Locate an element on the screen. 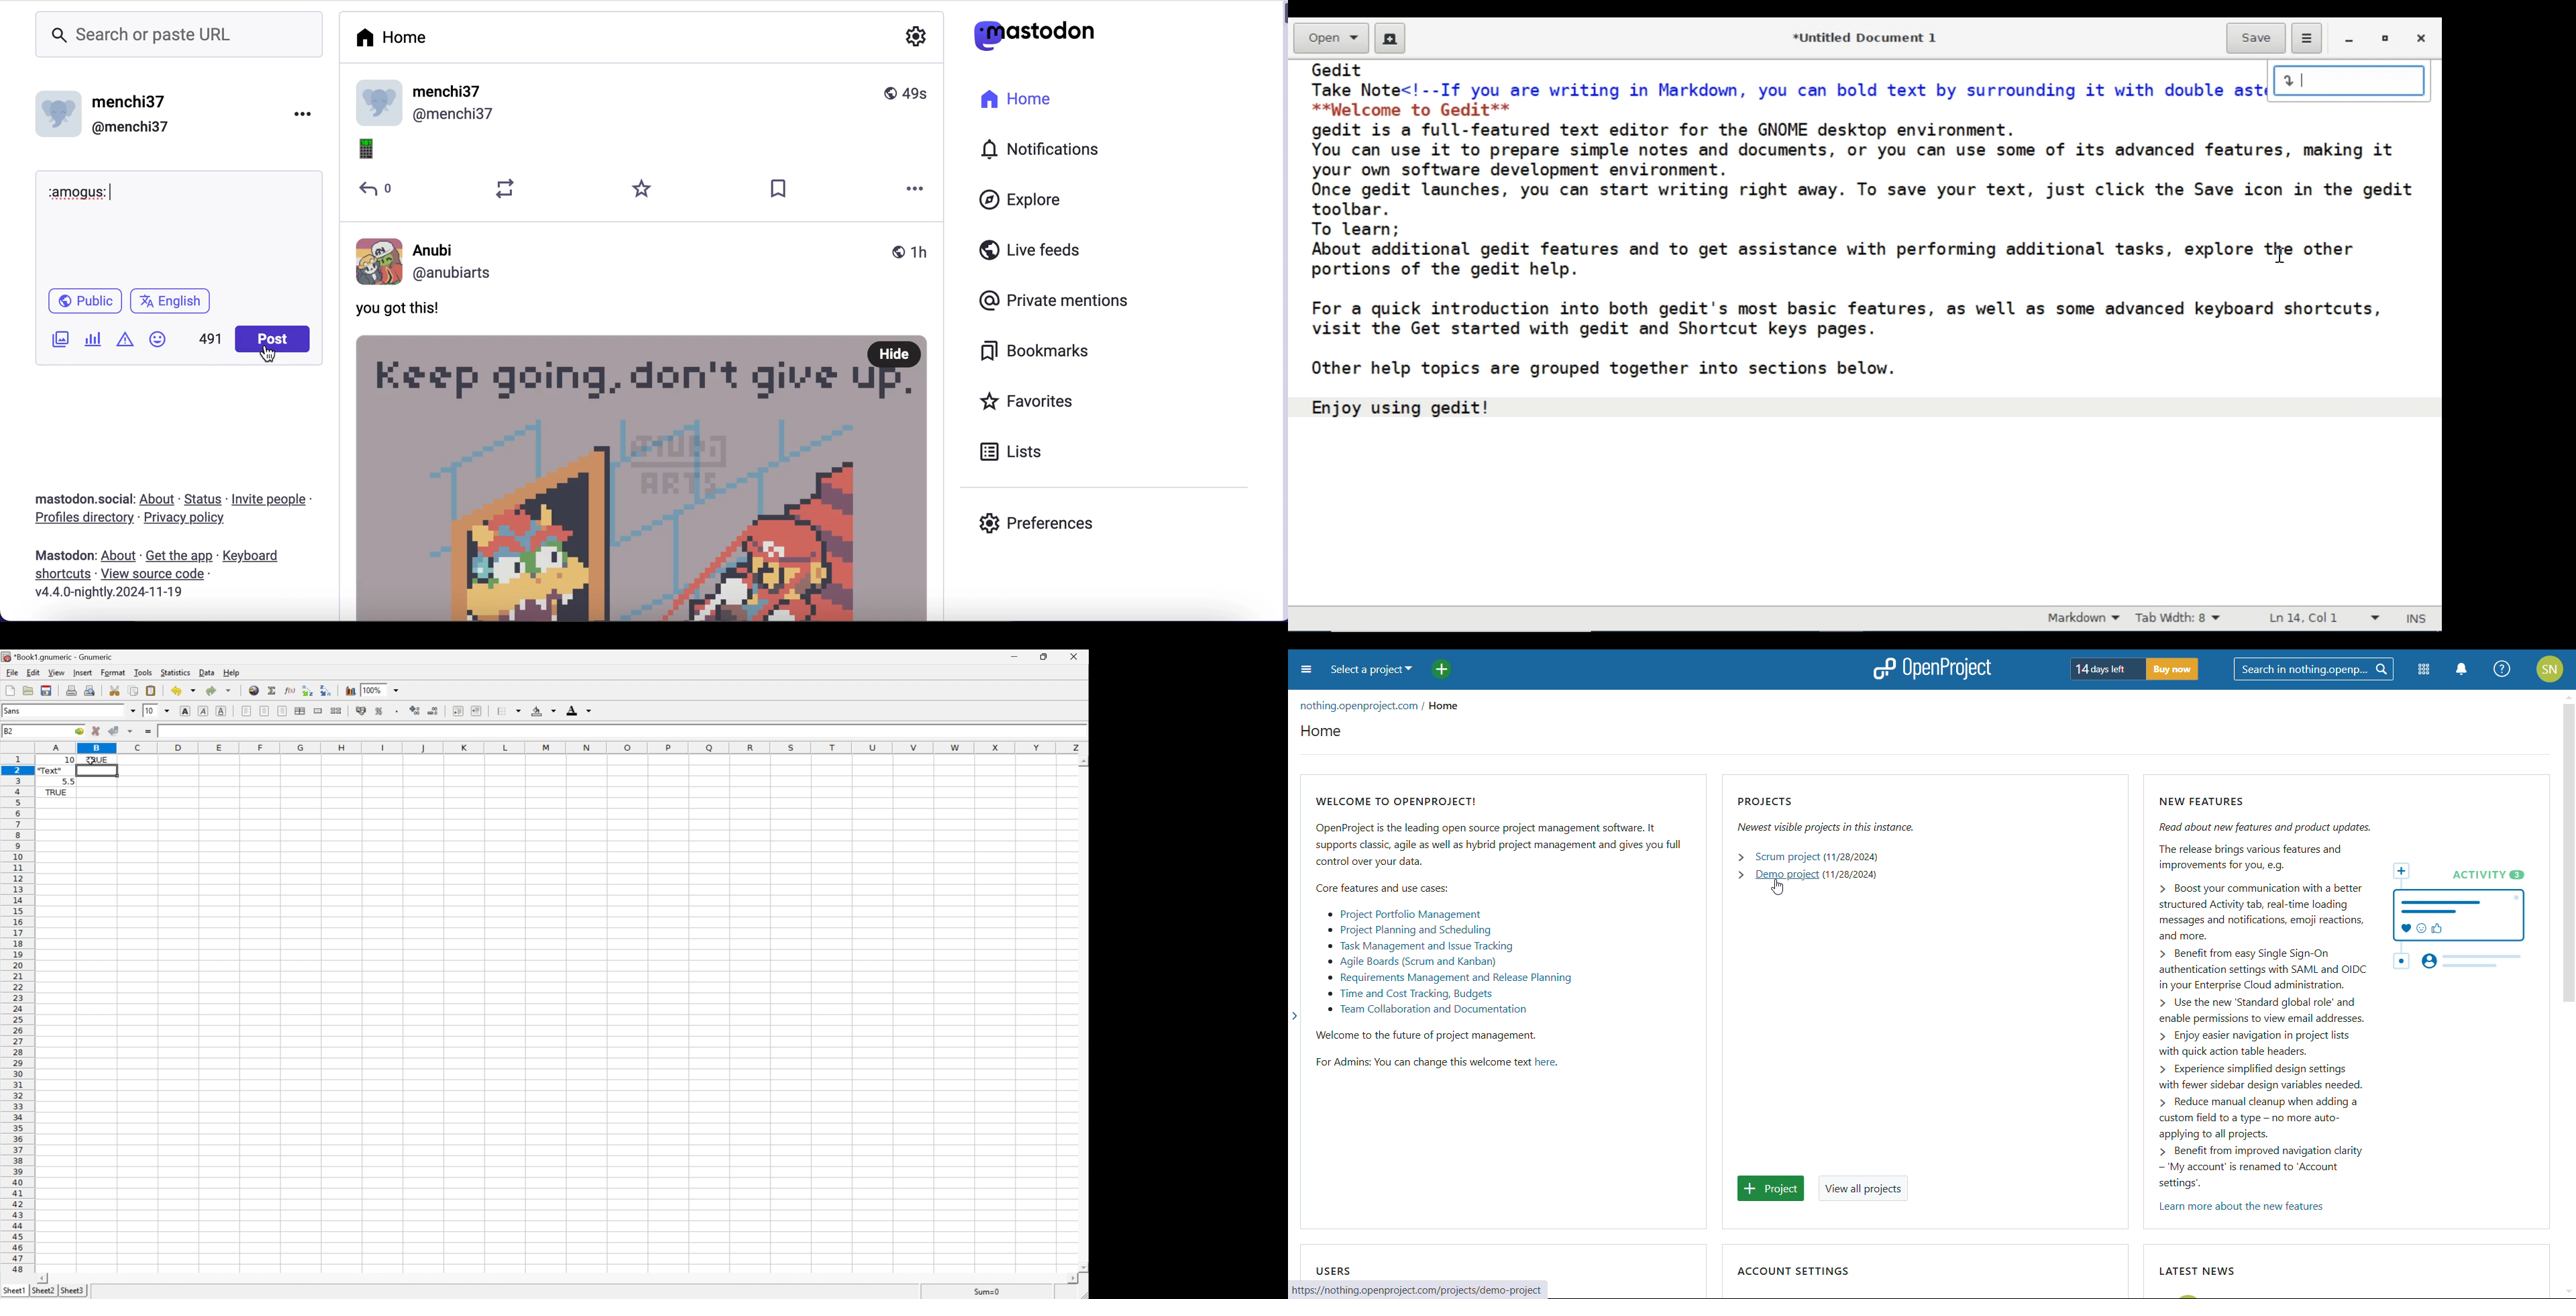  notification center is located at coordinates (2460, 670).